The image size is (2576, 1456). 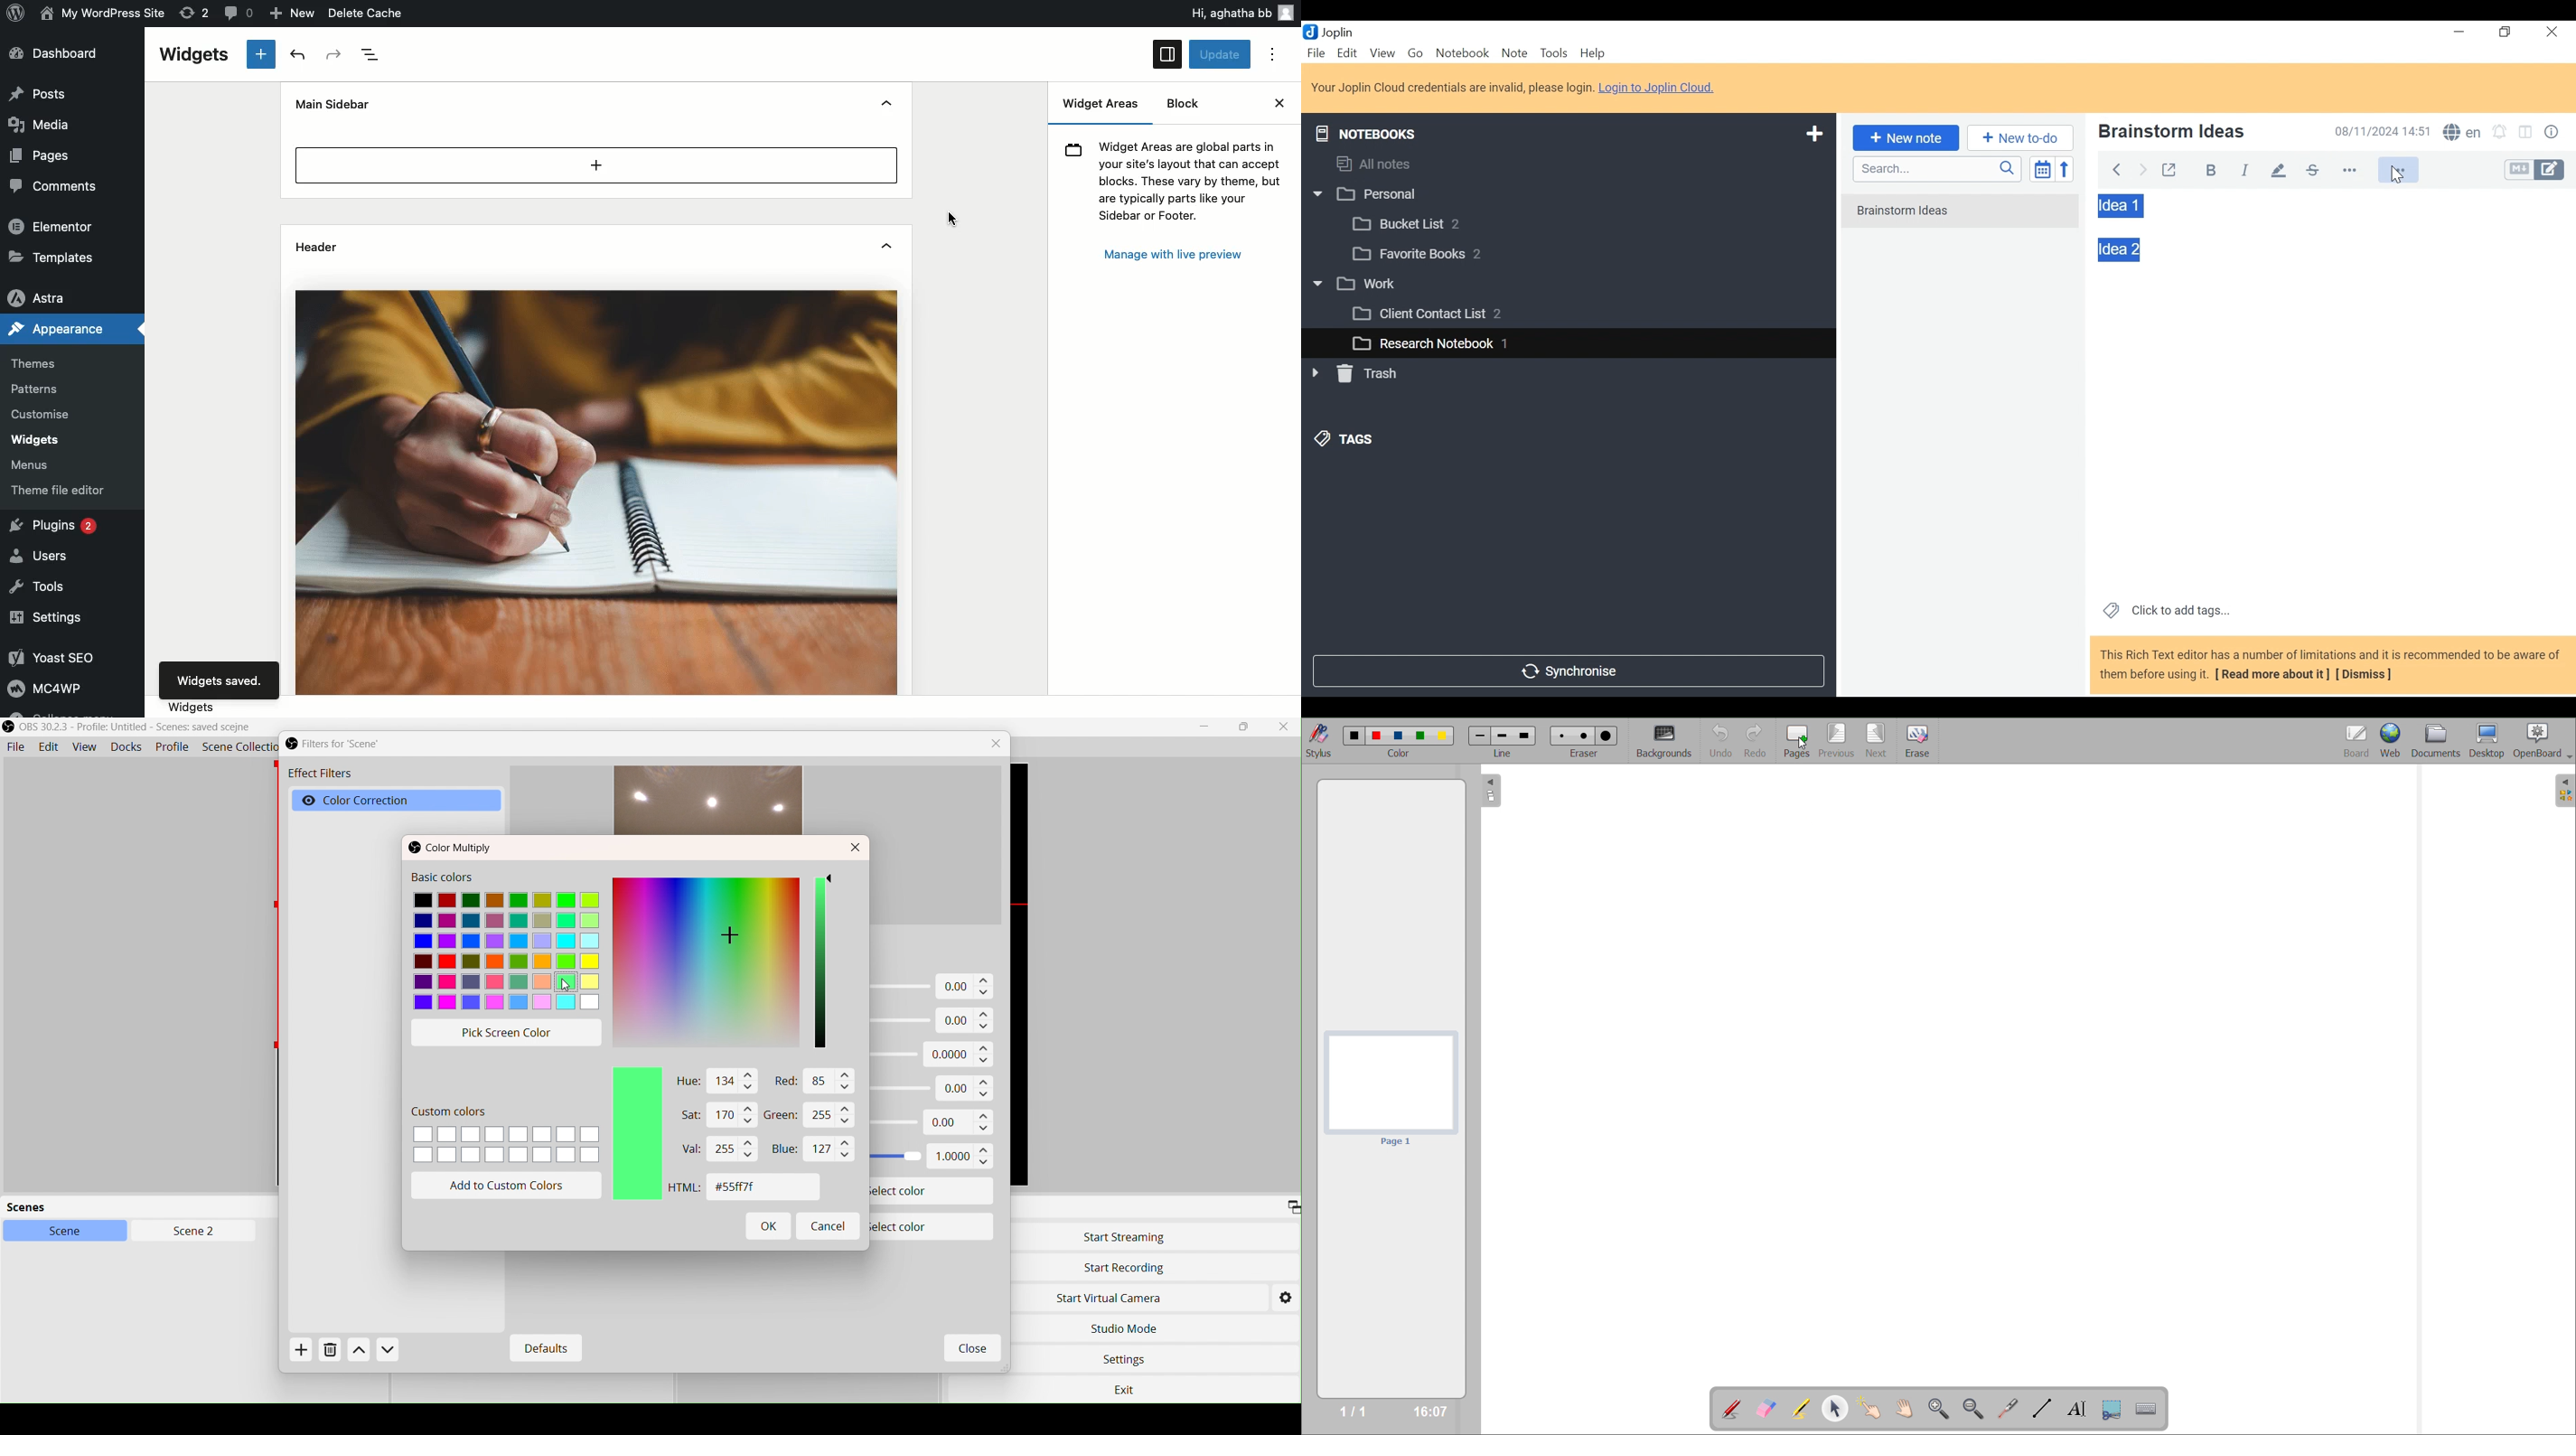 What do you see at coordinates (2536, 170) in the screenshot?
I see `Toggle Editor` at bounding box center [2536, 170].